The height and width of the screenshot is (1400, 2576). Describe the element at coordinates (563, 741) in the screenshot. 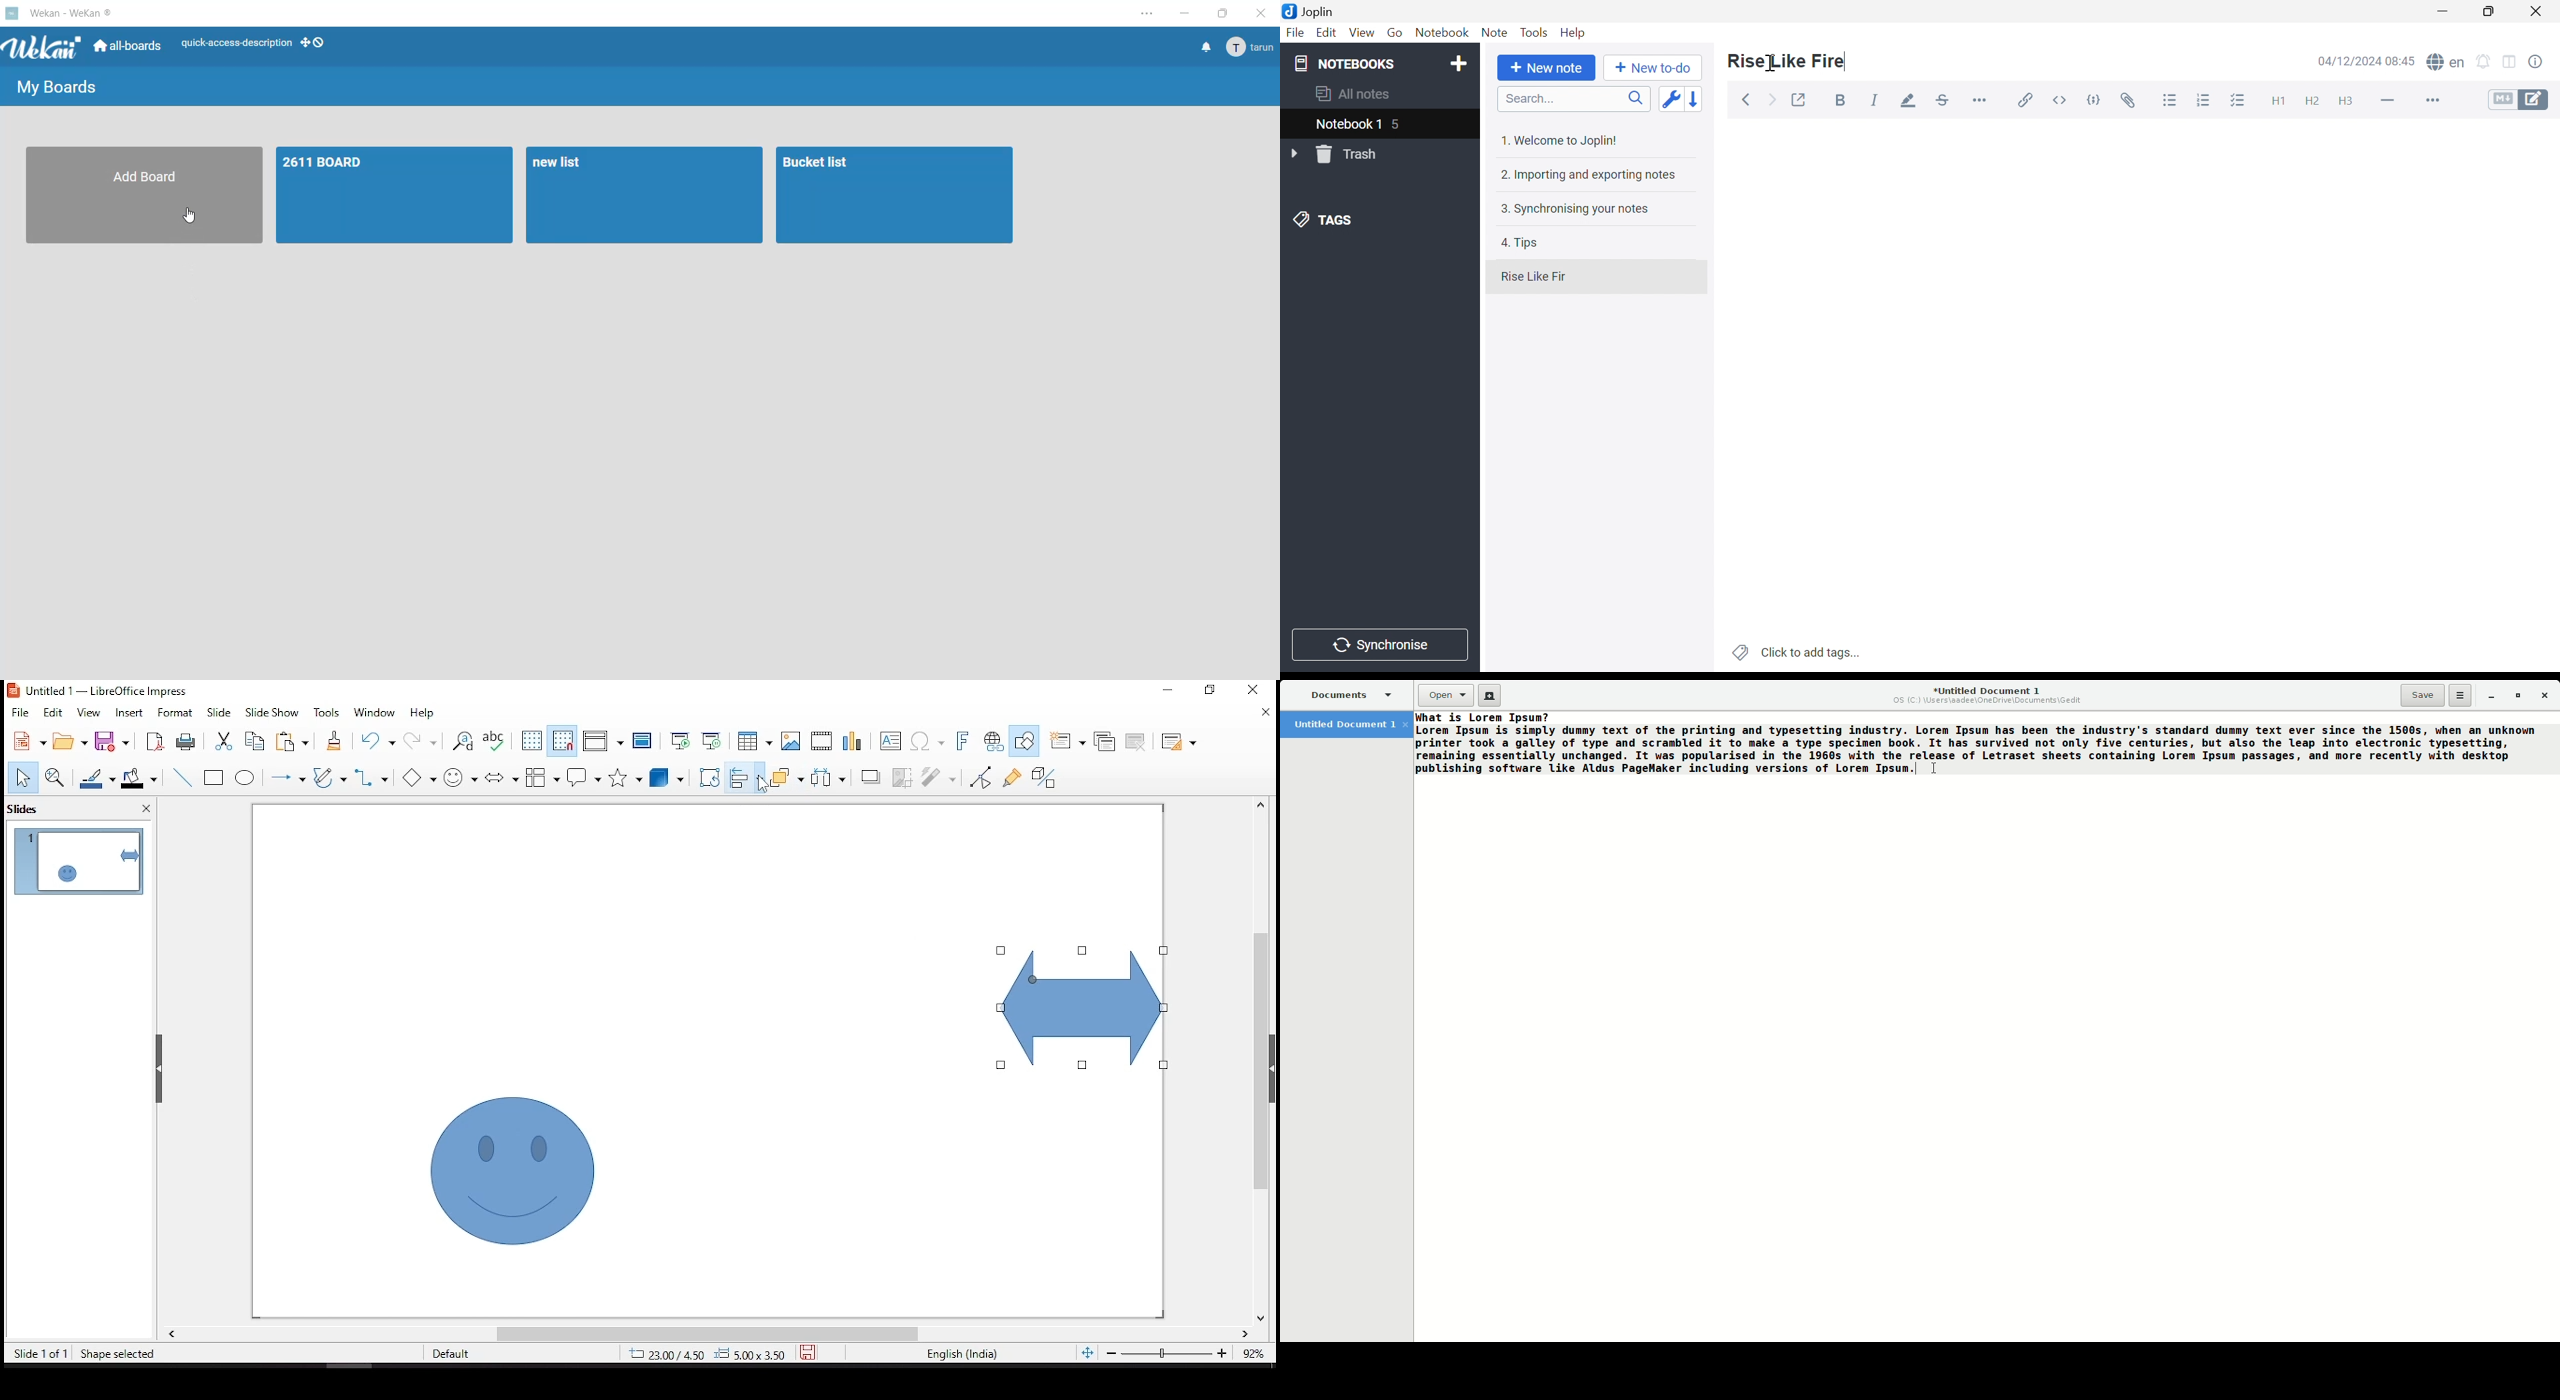

I see `snap to grid` at that location.